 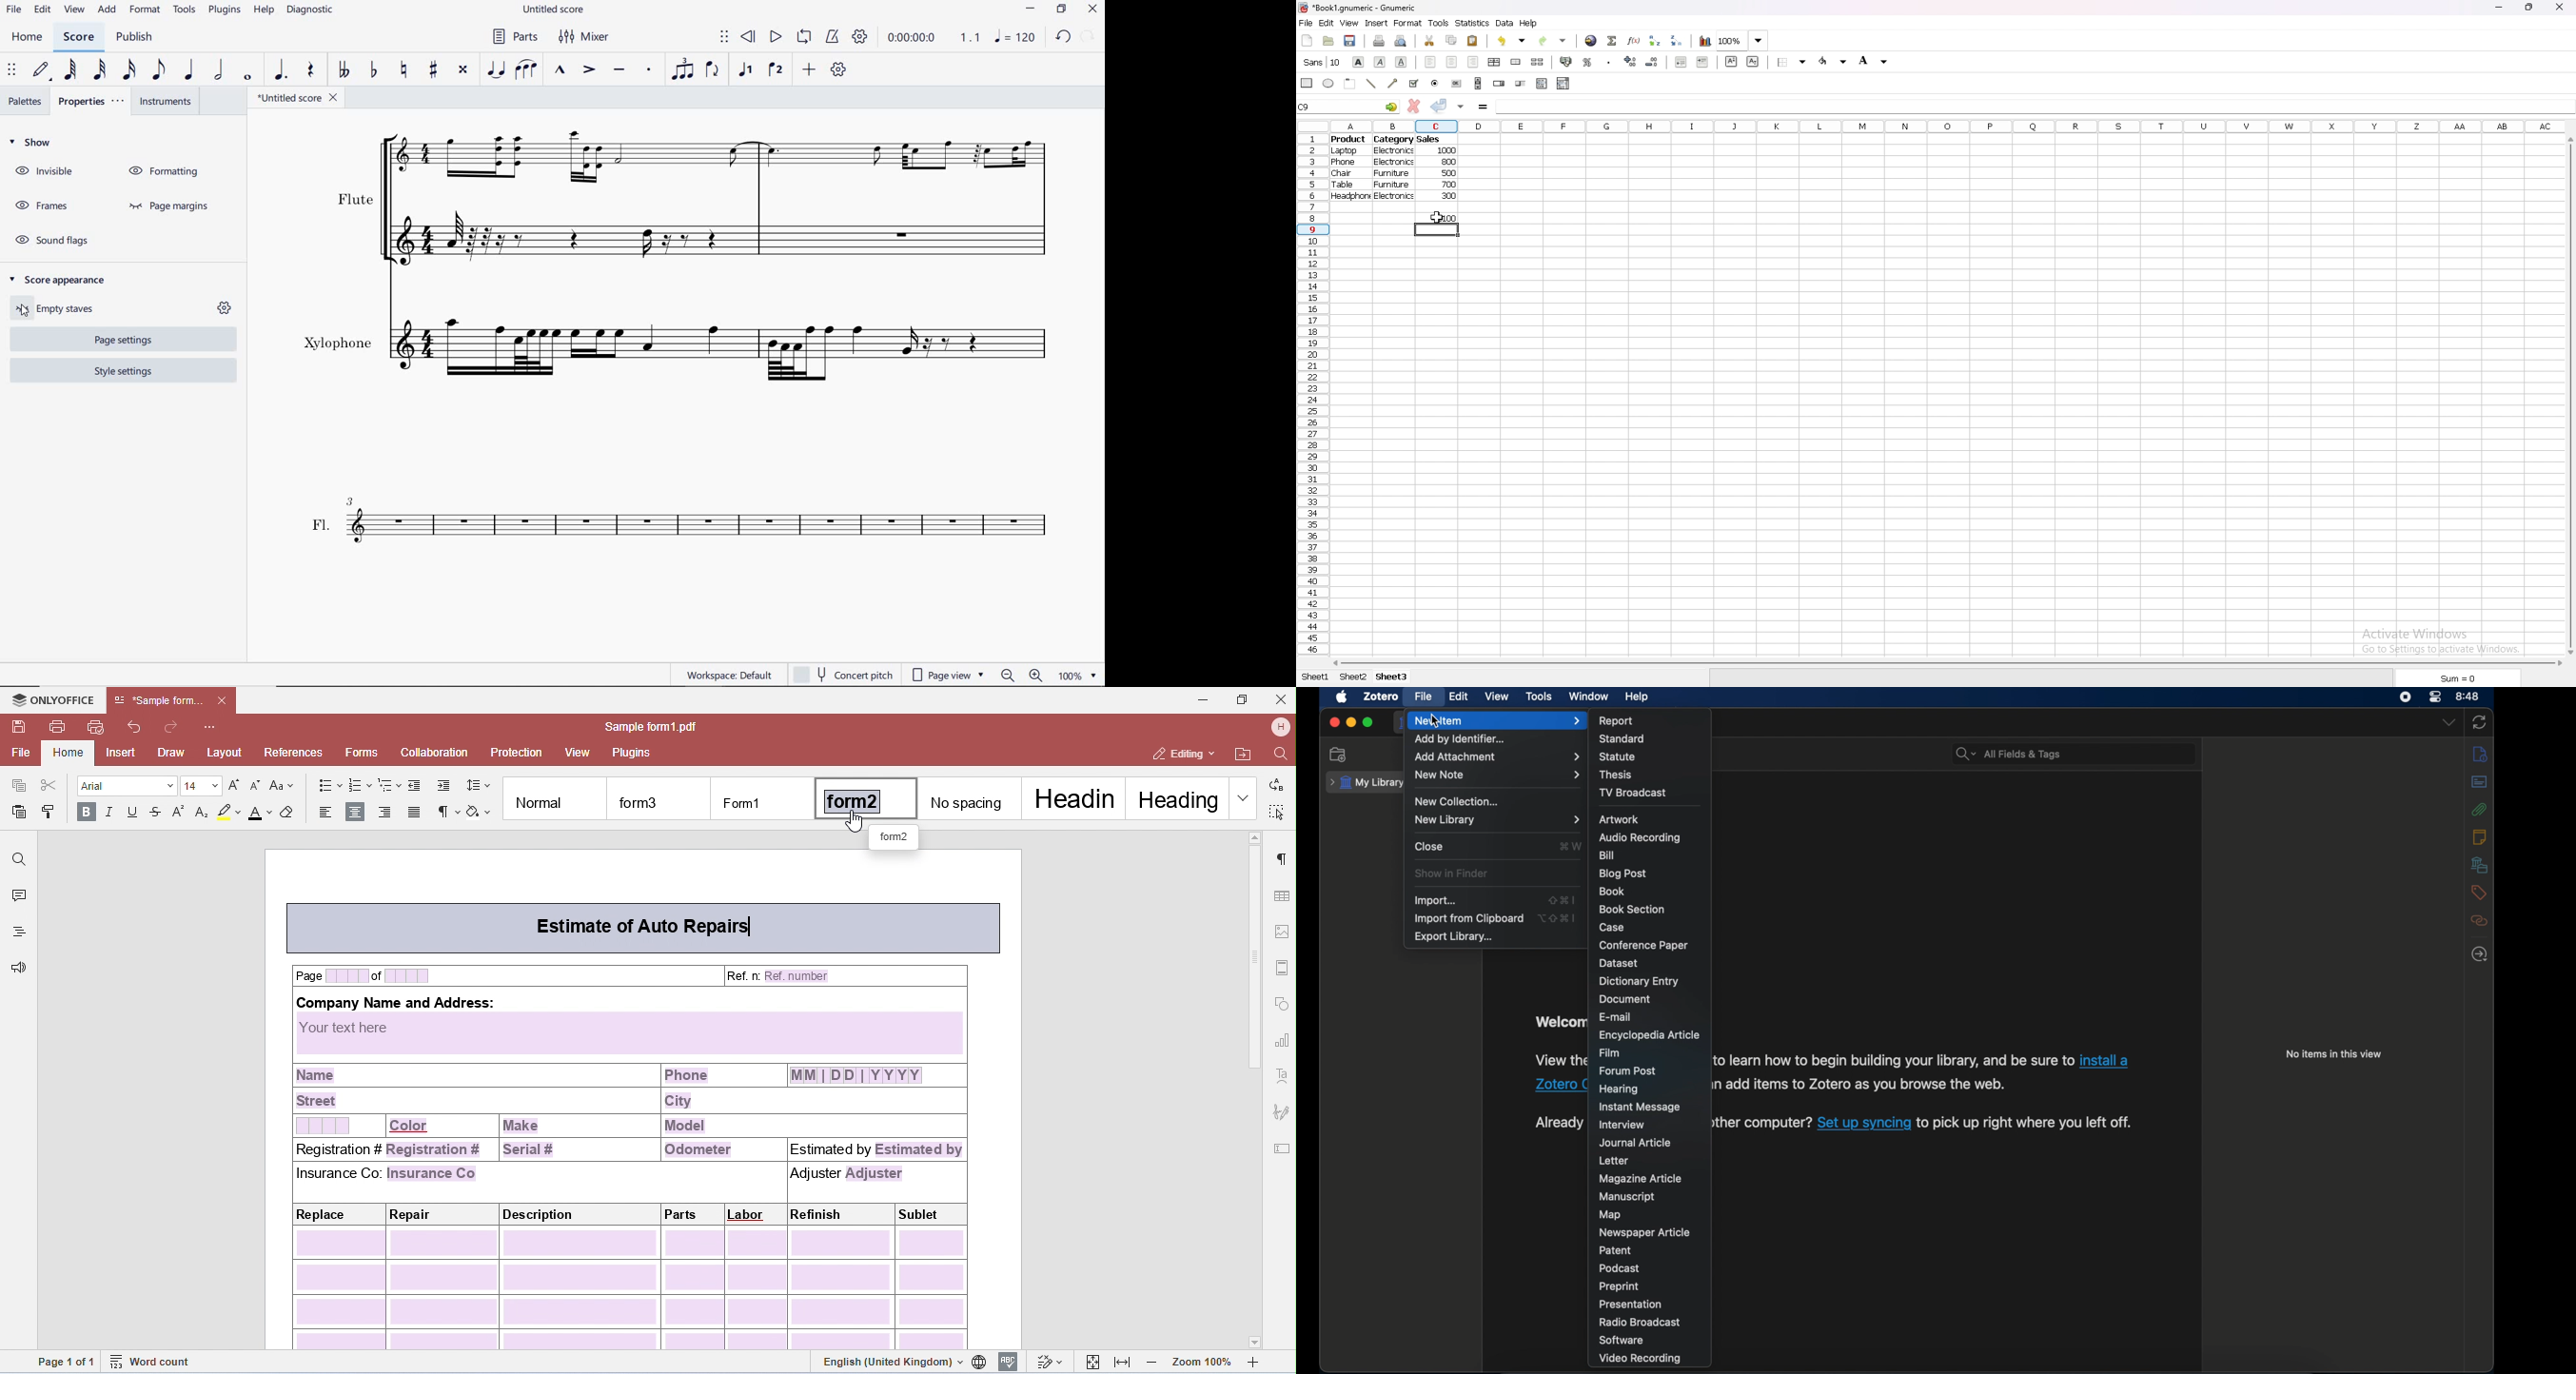 What do you see at coordinates (619, 70) in the screenshot?
I see `TENUTO` at bounding box center [619, 70].